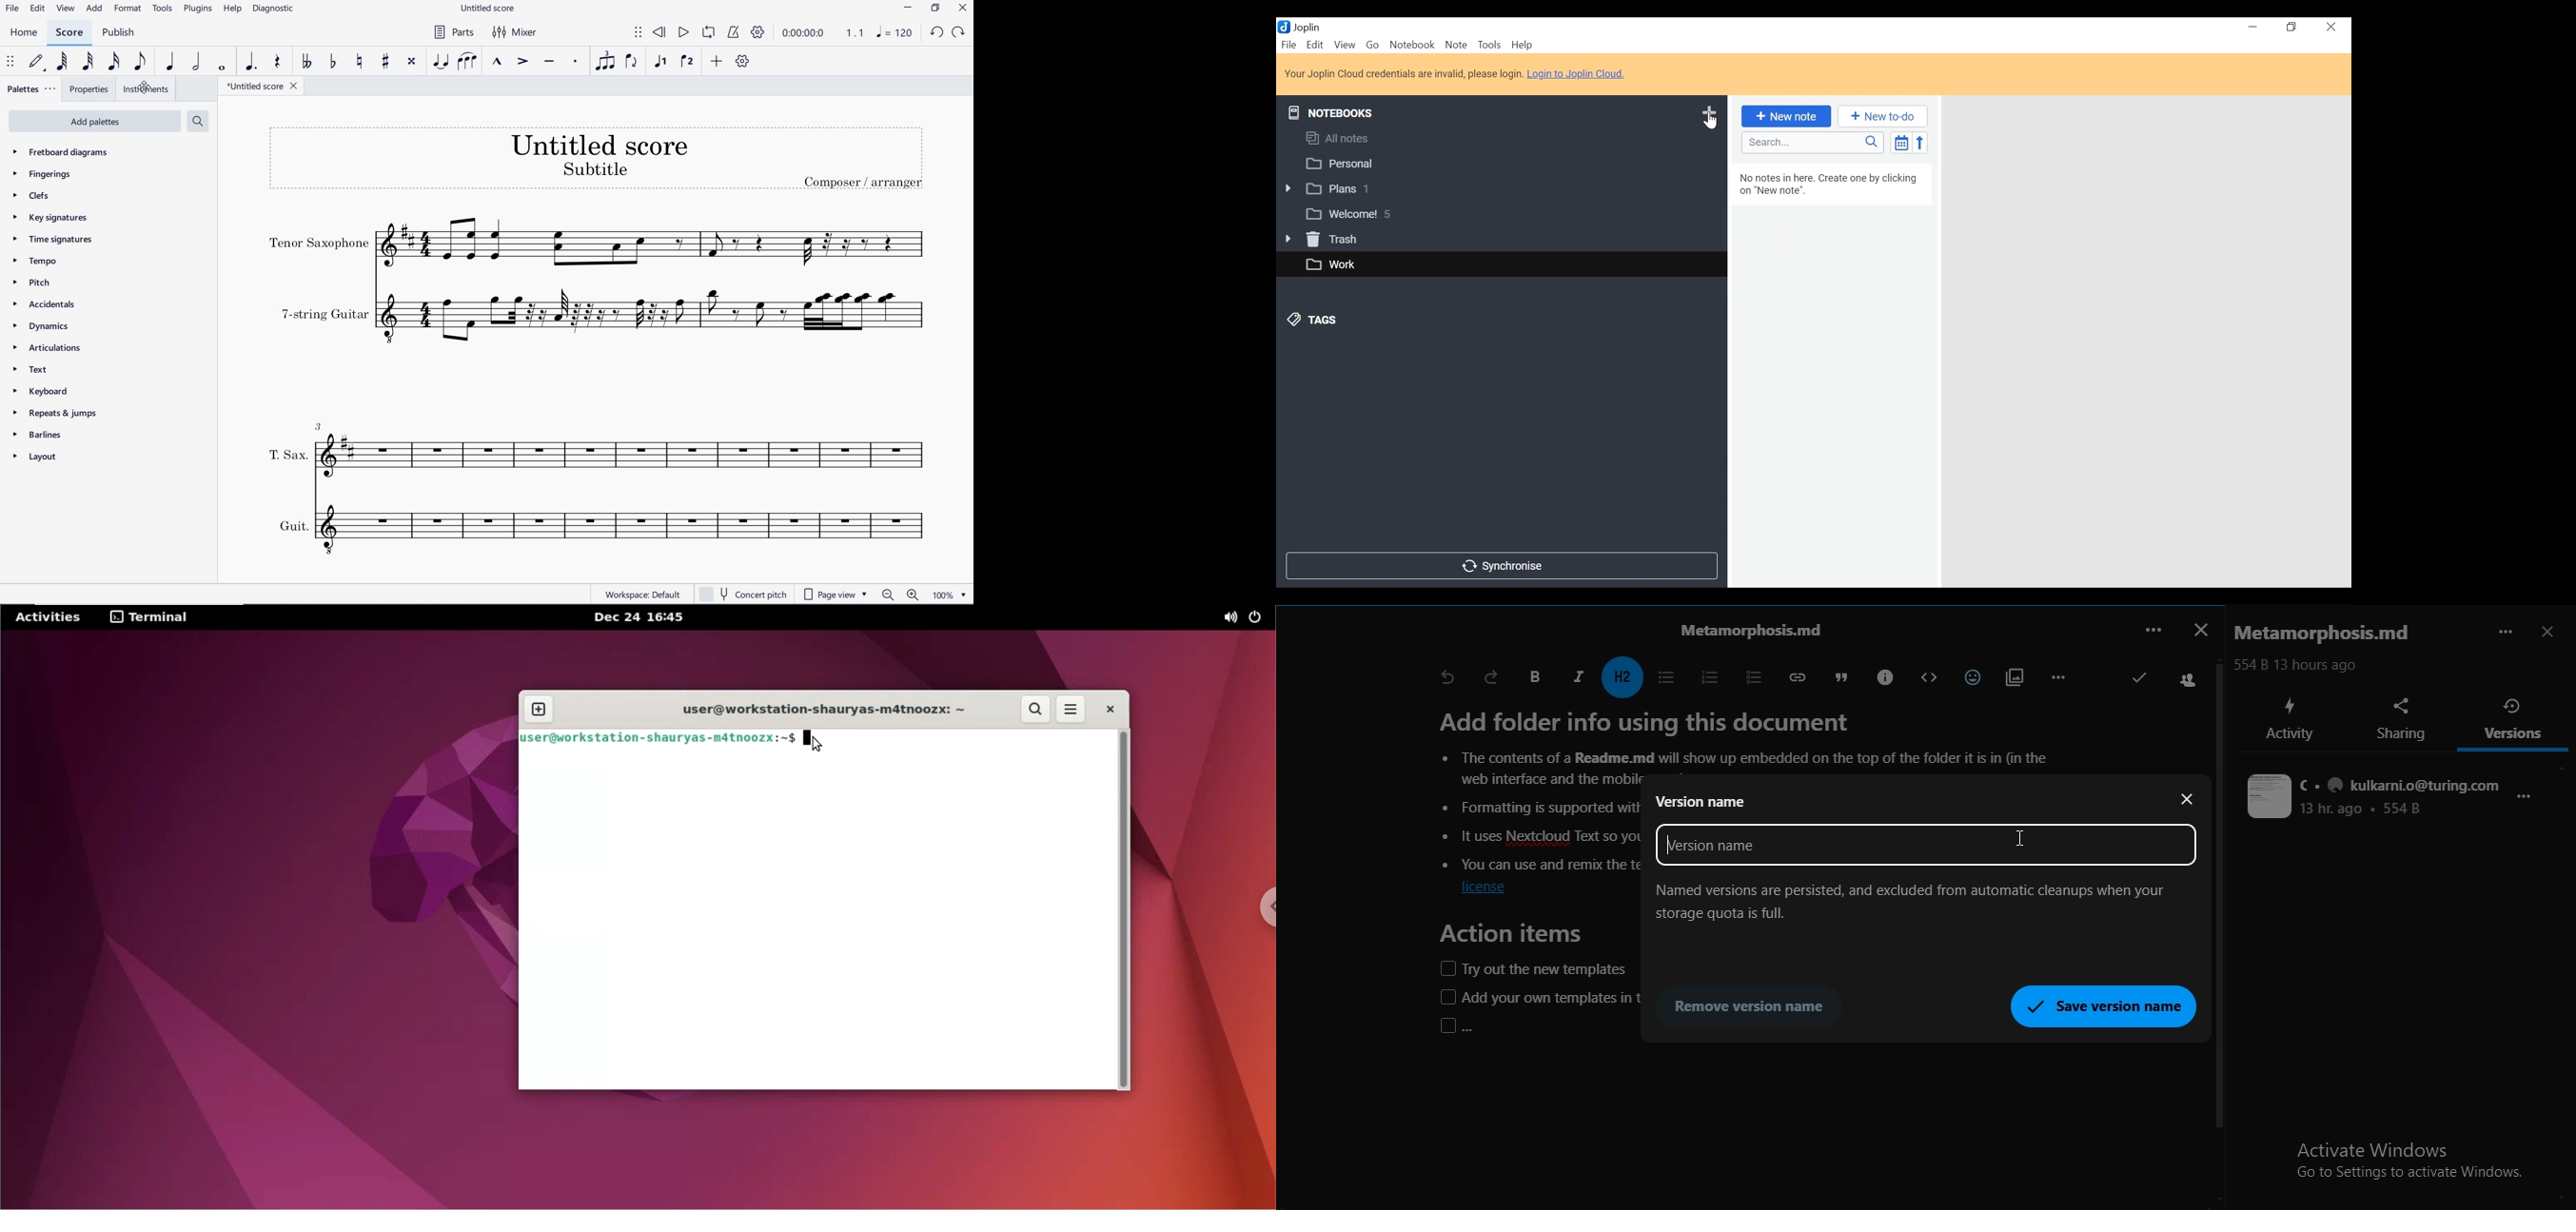 The width and height of the screenshot is (2576, 1232). What do you see at coordinates (1746, 675) in the screenshot?
I see `to do list` at bounding box center [1746, 675].